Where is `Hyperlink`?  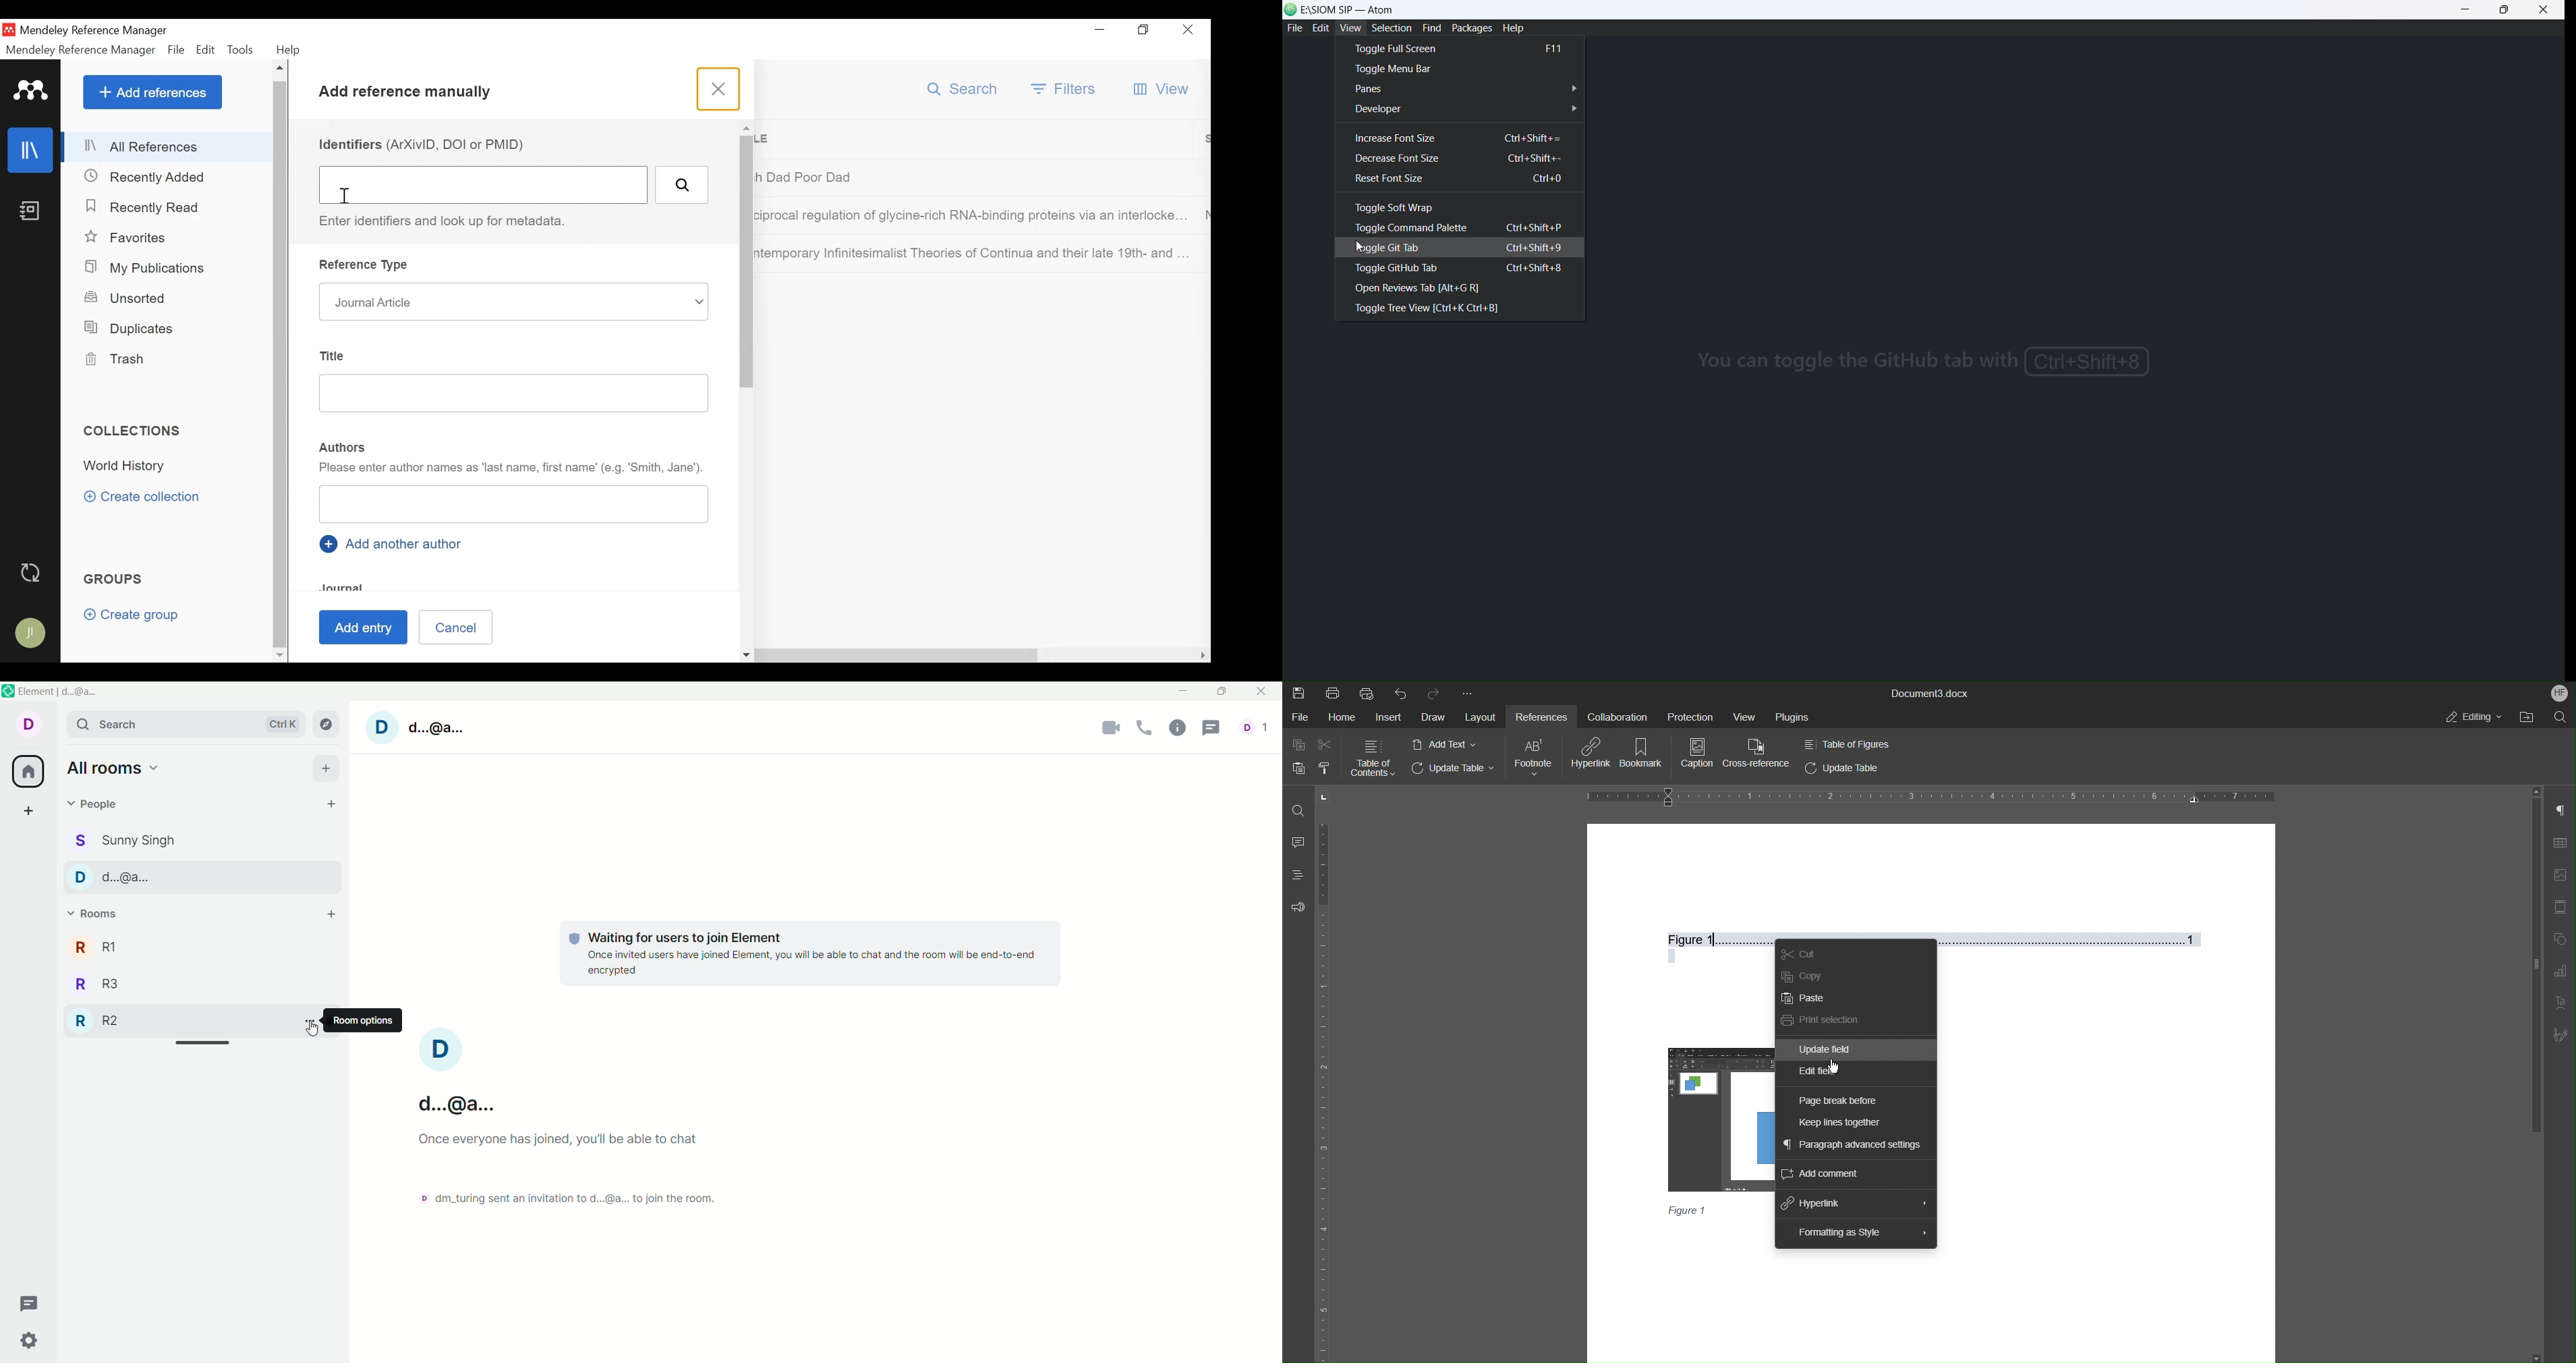
Hyperlink is located at coordinates (1593, 754).